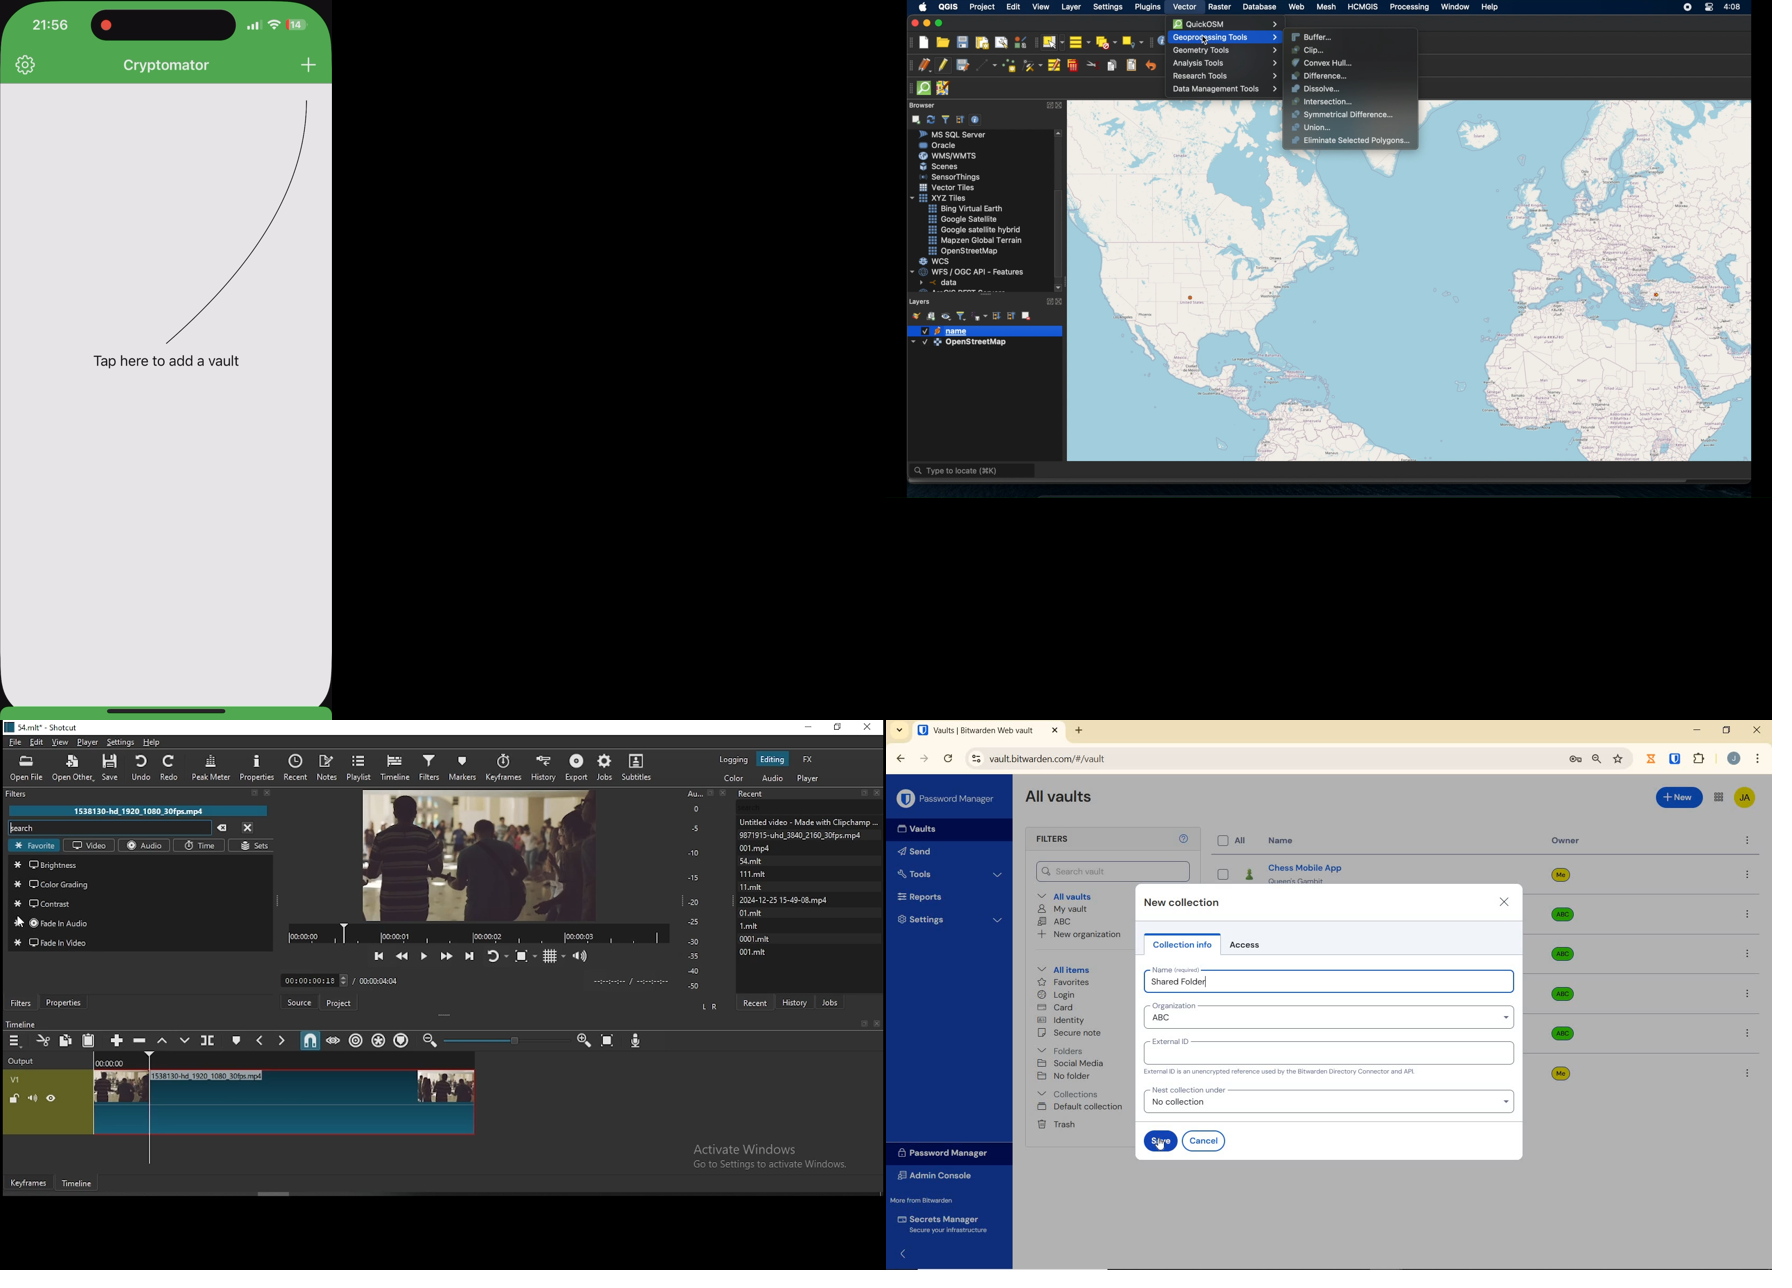 The image size is (1792, 1288). Describe the element at coordinates (113, 768) in the screenshot. I see `save` at that location.